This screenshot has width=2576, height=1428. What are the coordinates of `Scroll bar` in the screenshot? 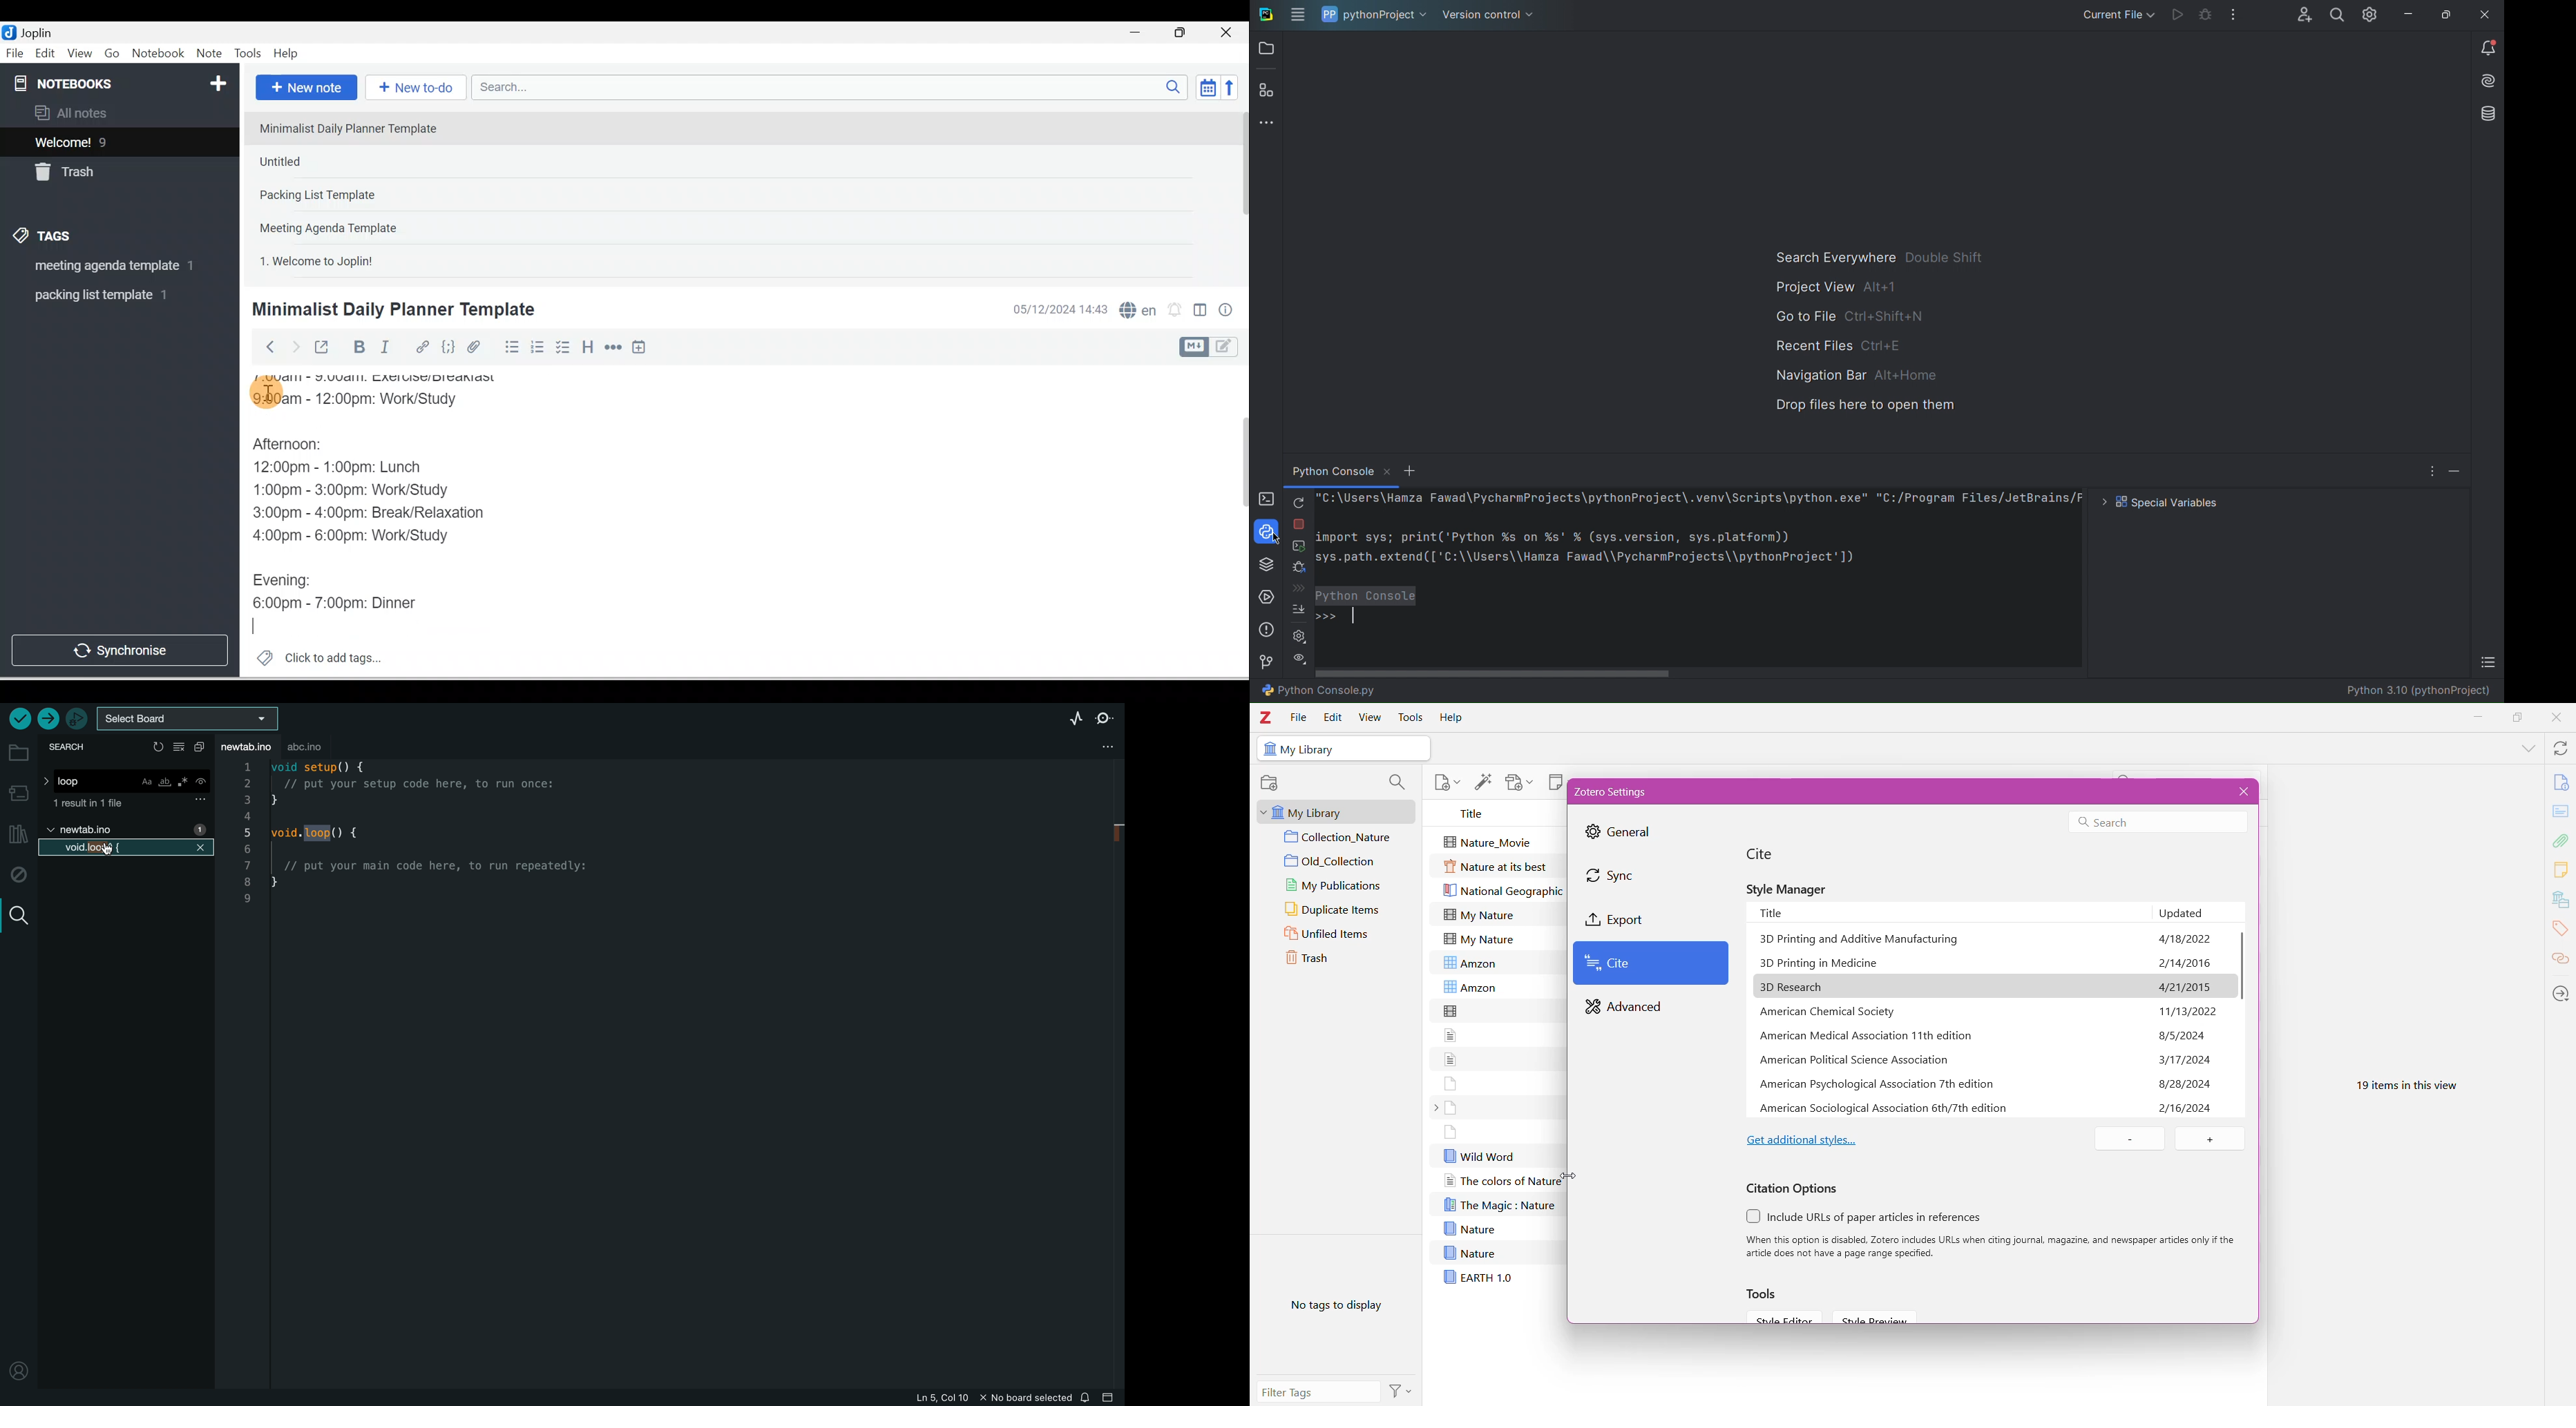 It's located at (1240, 193).